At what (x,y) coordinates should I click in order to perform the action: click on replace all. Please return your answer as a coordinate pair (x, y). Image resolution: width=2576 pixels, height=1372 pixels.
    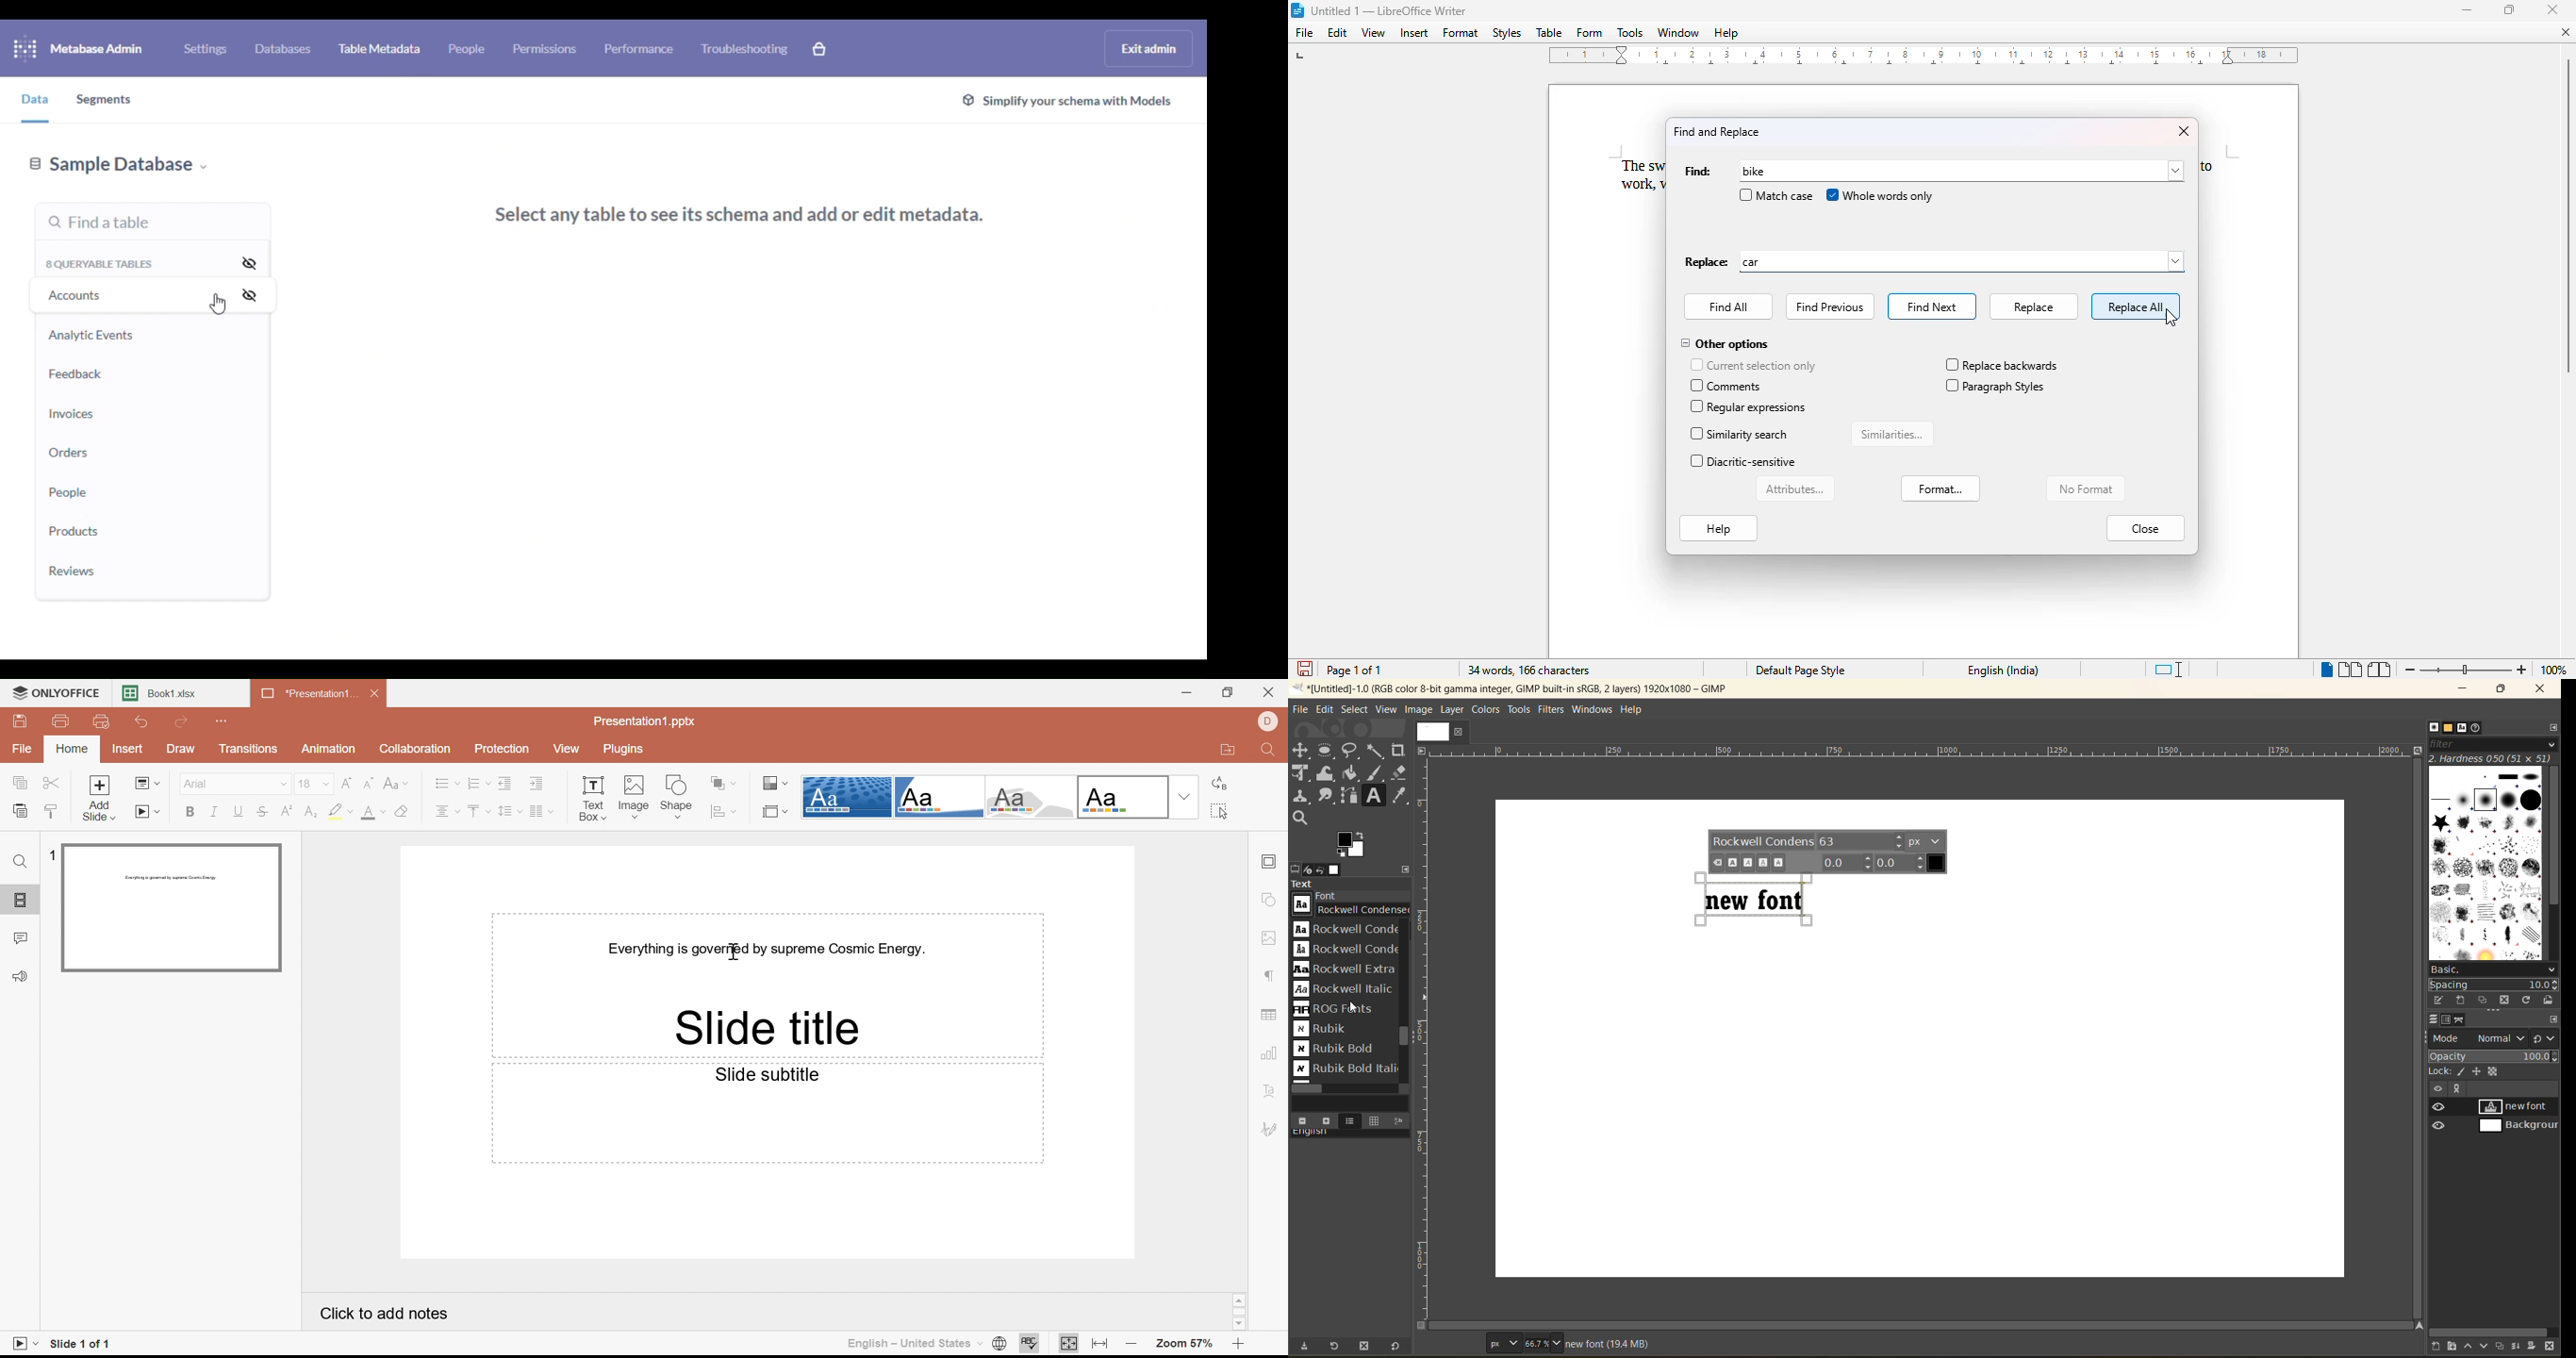
    Looking at the image, I should click on (2137, 306).